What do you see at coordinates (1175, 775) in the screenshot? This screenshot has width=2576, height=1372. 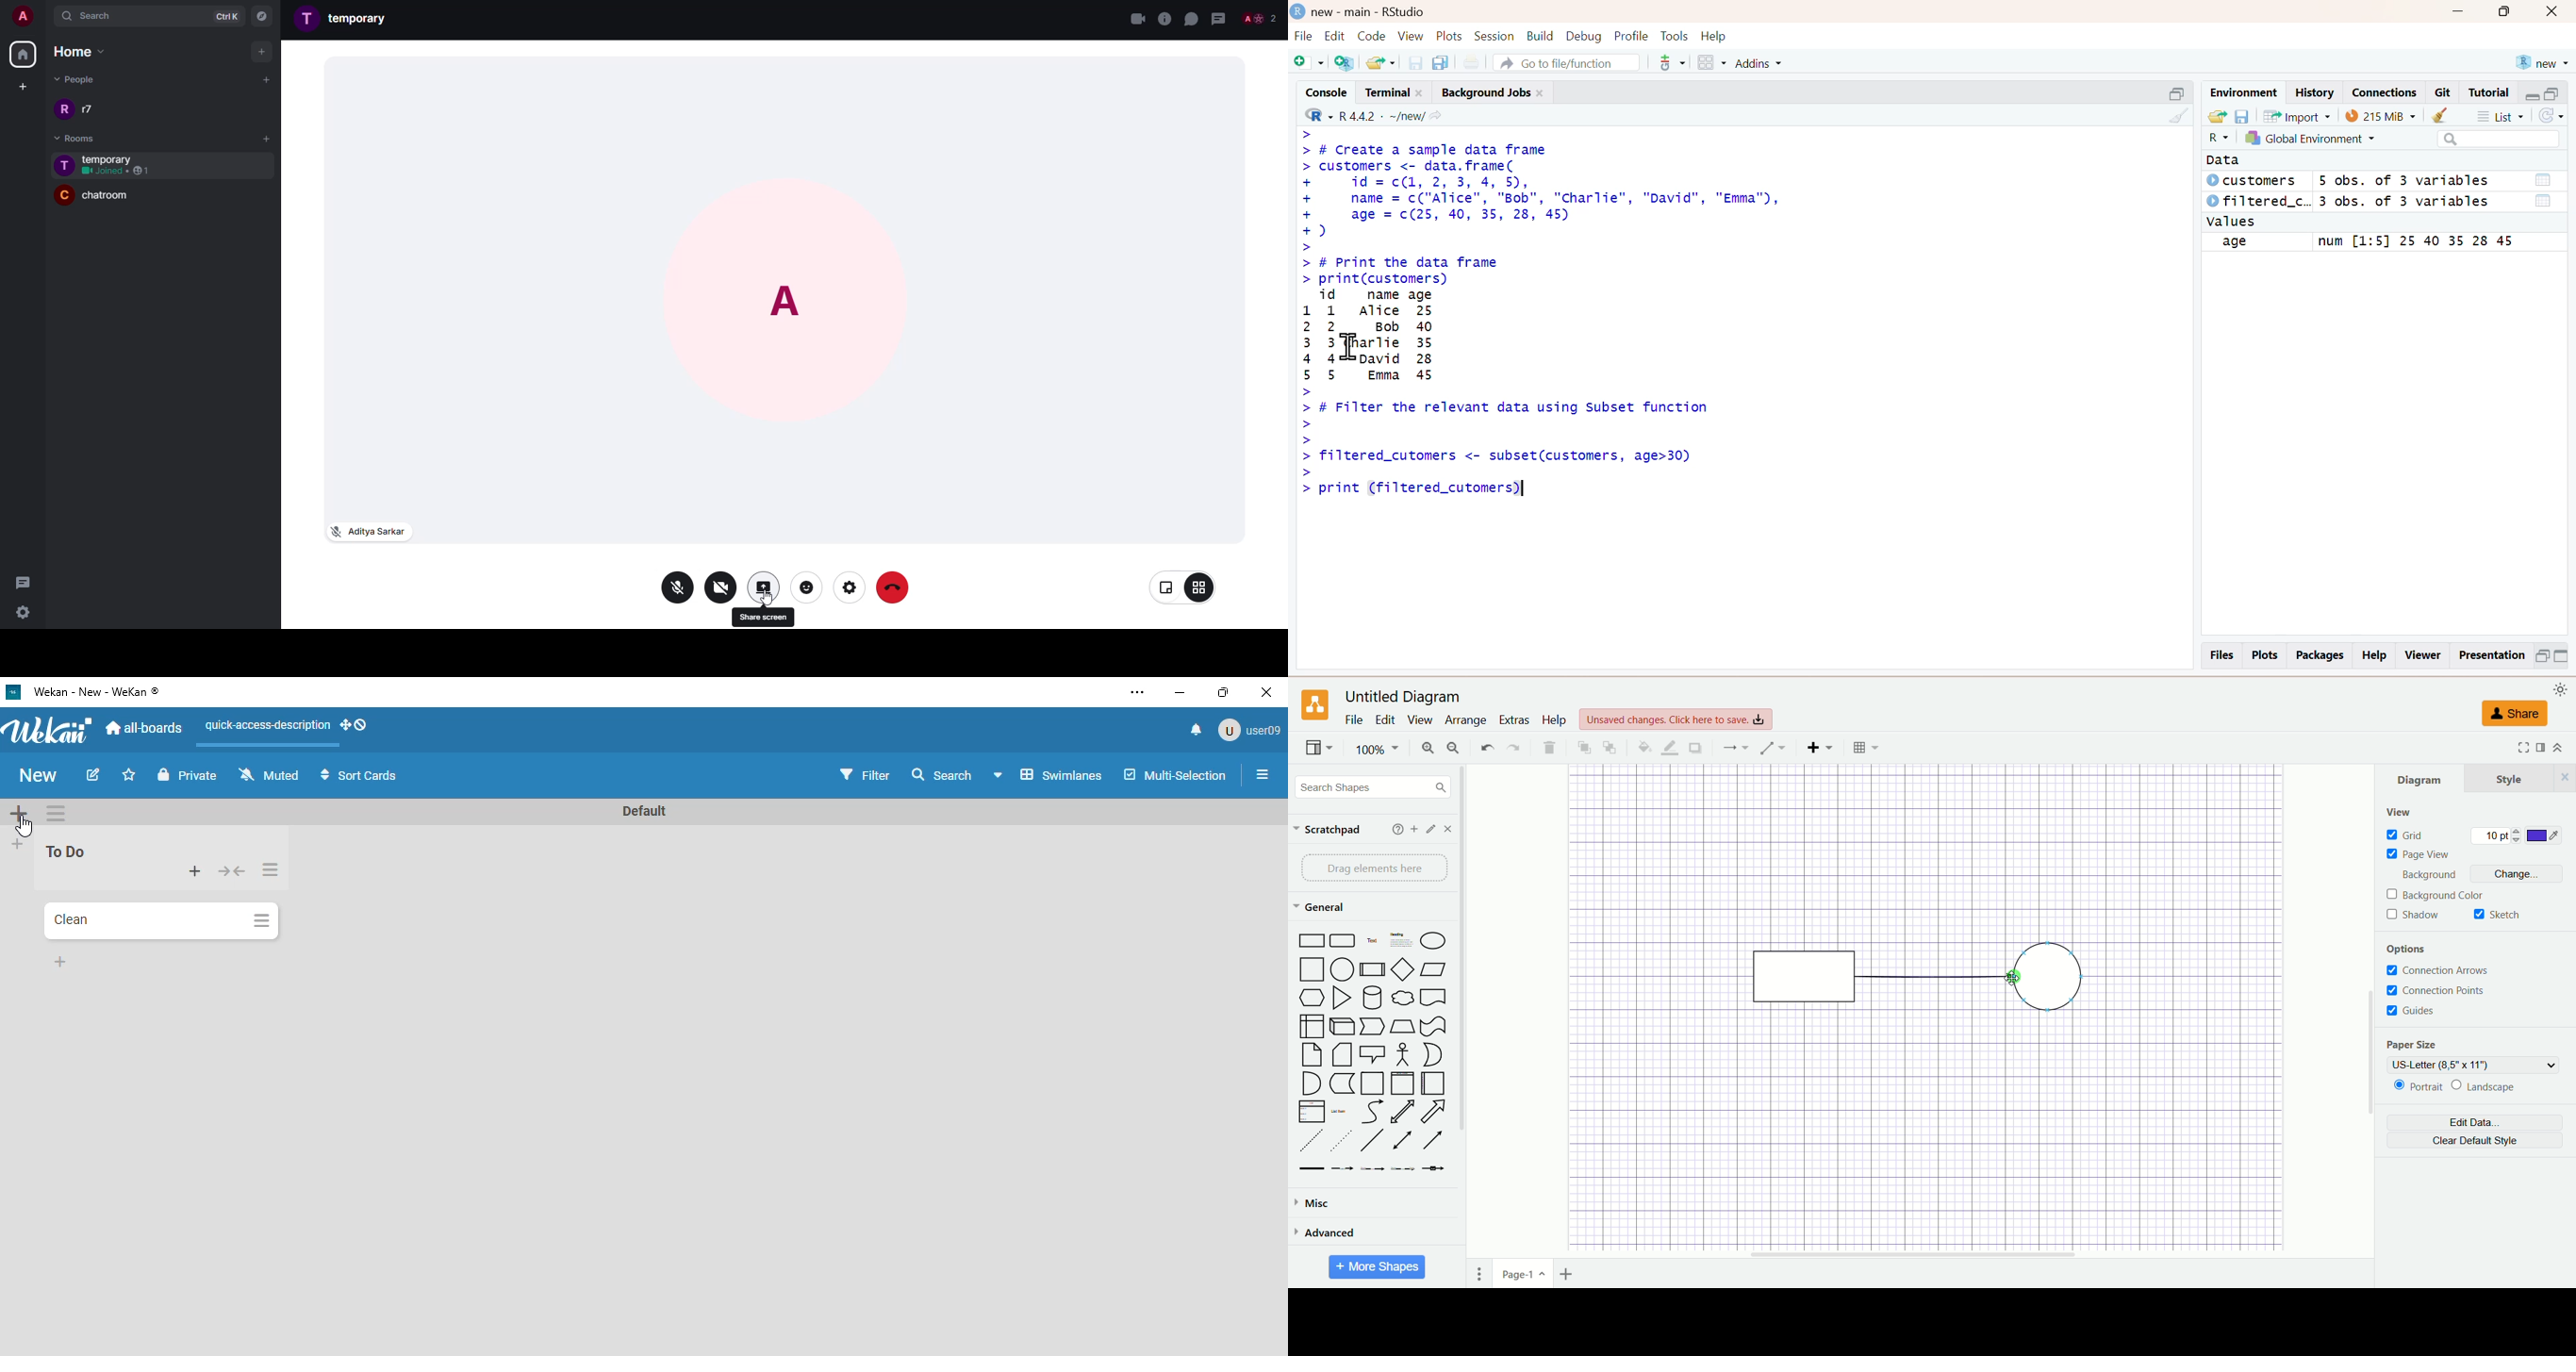 I see `multi-selection` at bounding box center [1175, 775].